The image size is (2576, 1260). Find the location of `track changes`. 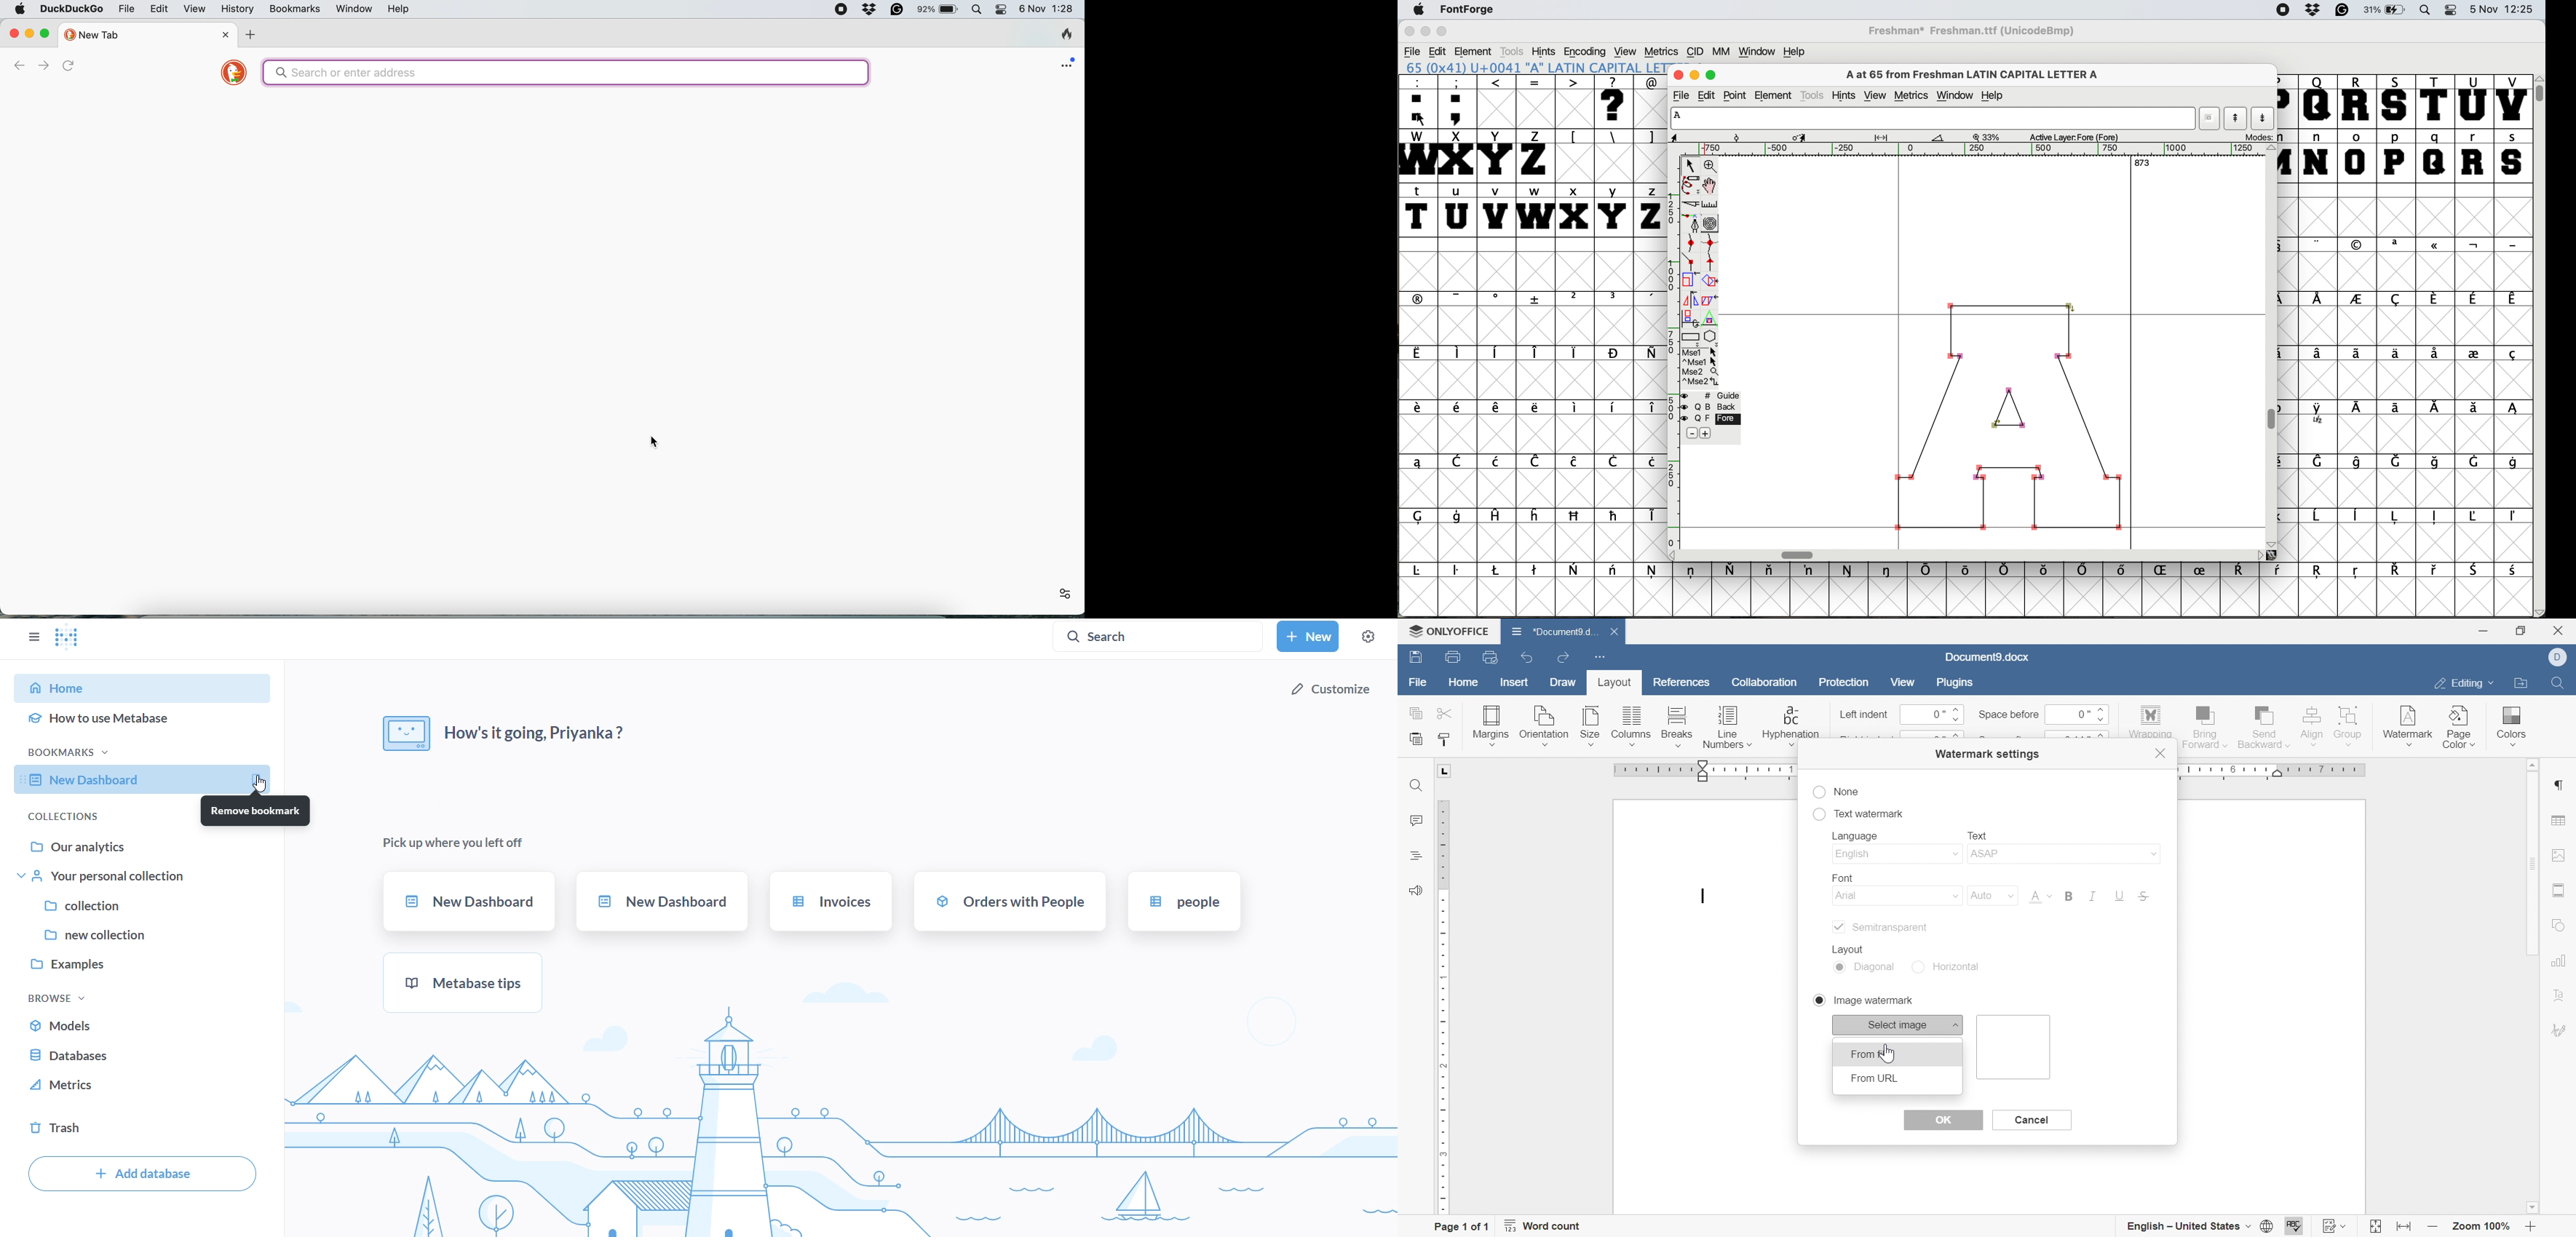

track changes is located at coordinates (2335, 1226).